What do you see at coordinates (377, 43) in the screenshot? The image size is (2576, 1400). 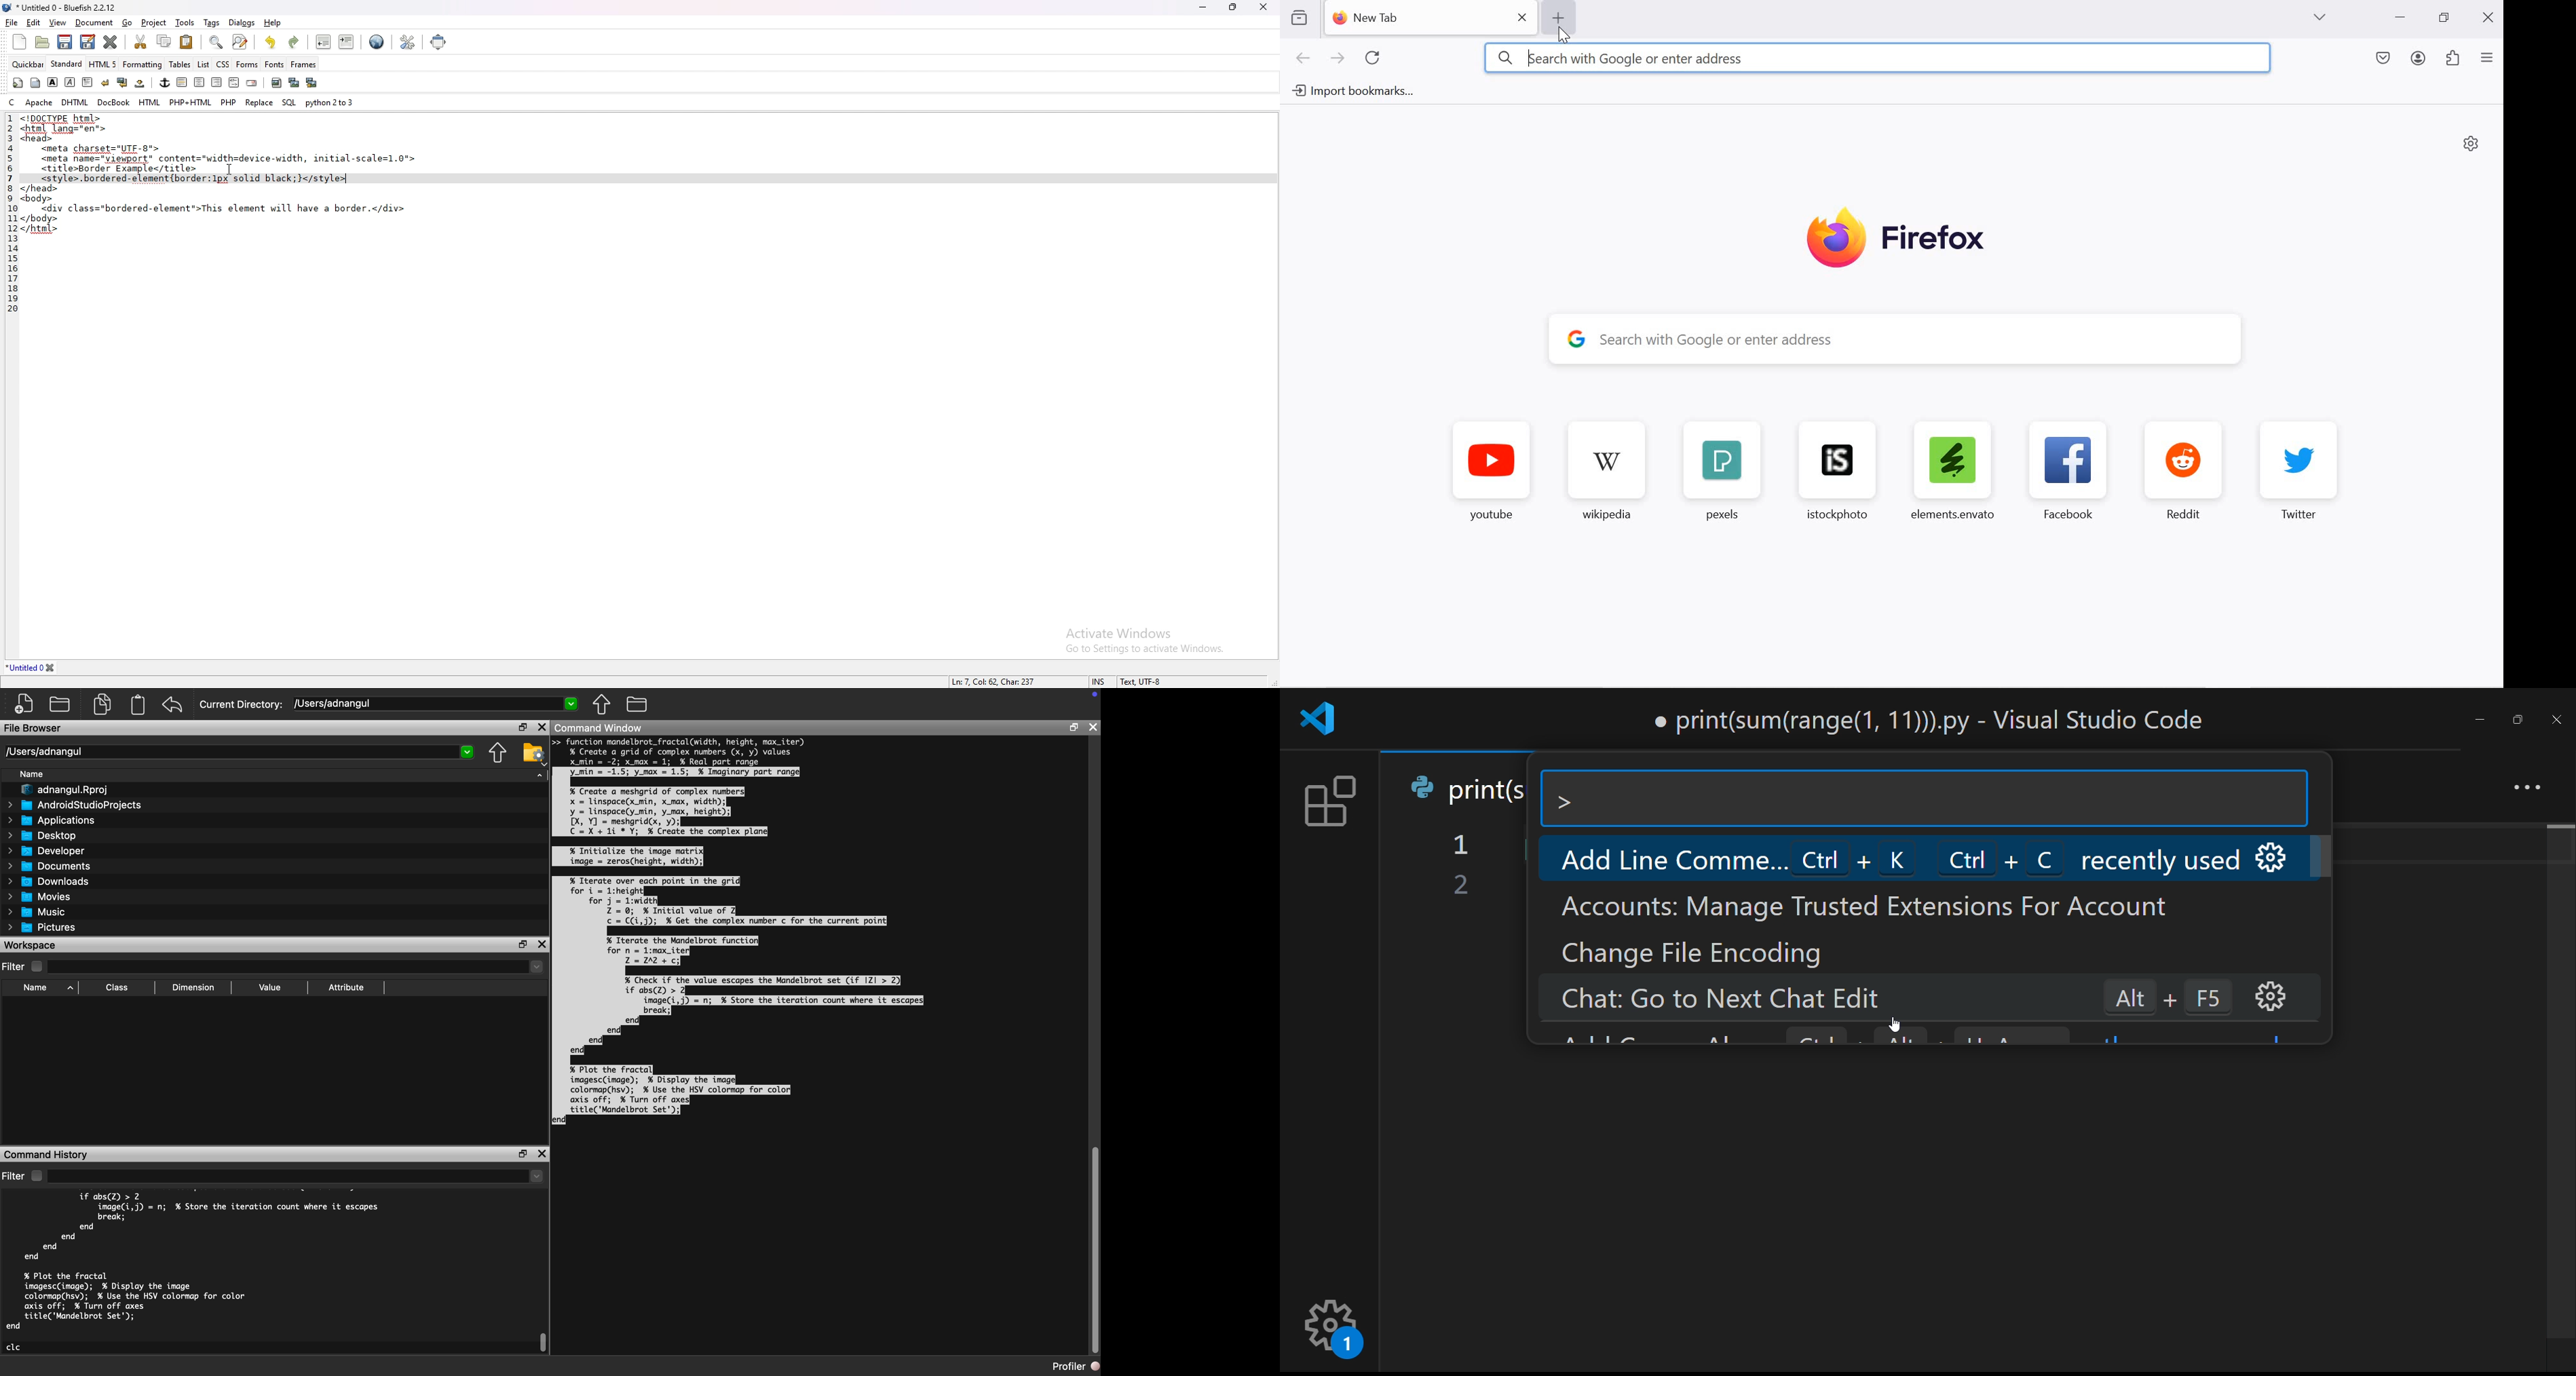 I see `edit in browser` at bounding box center [377, 43].